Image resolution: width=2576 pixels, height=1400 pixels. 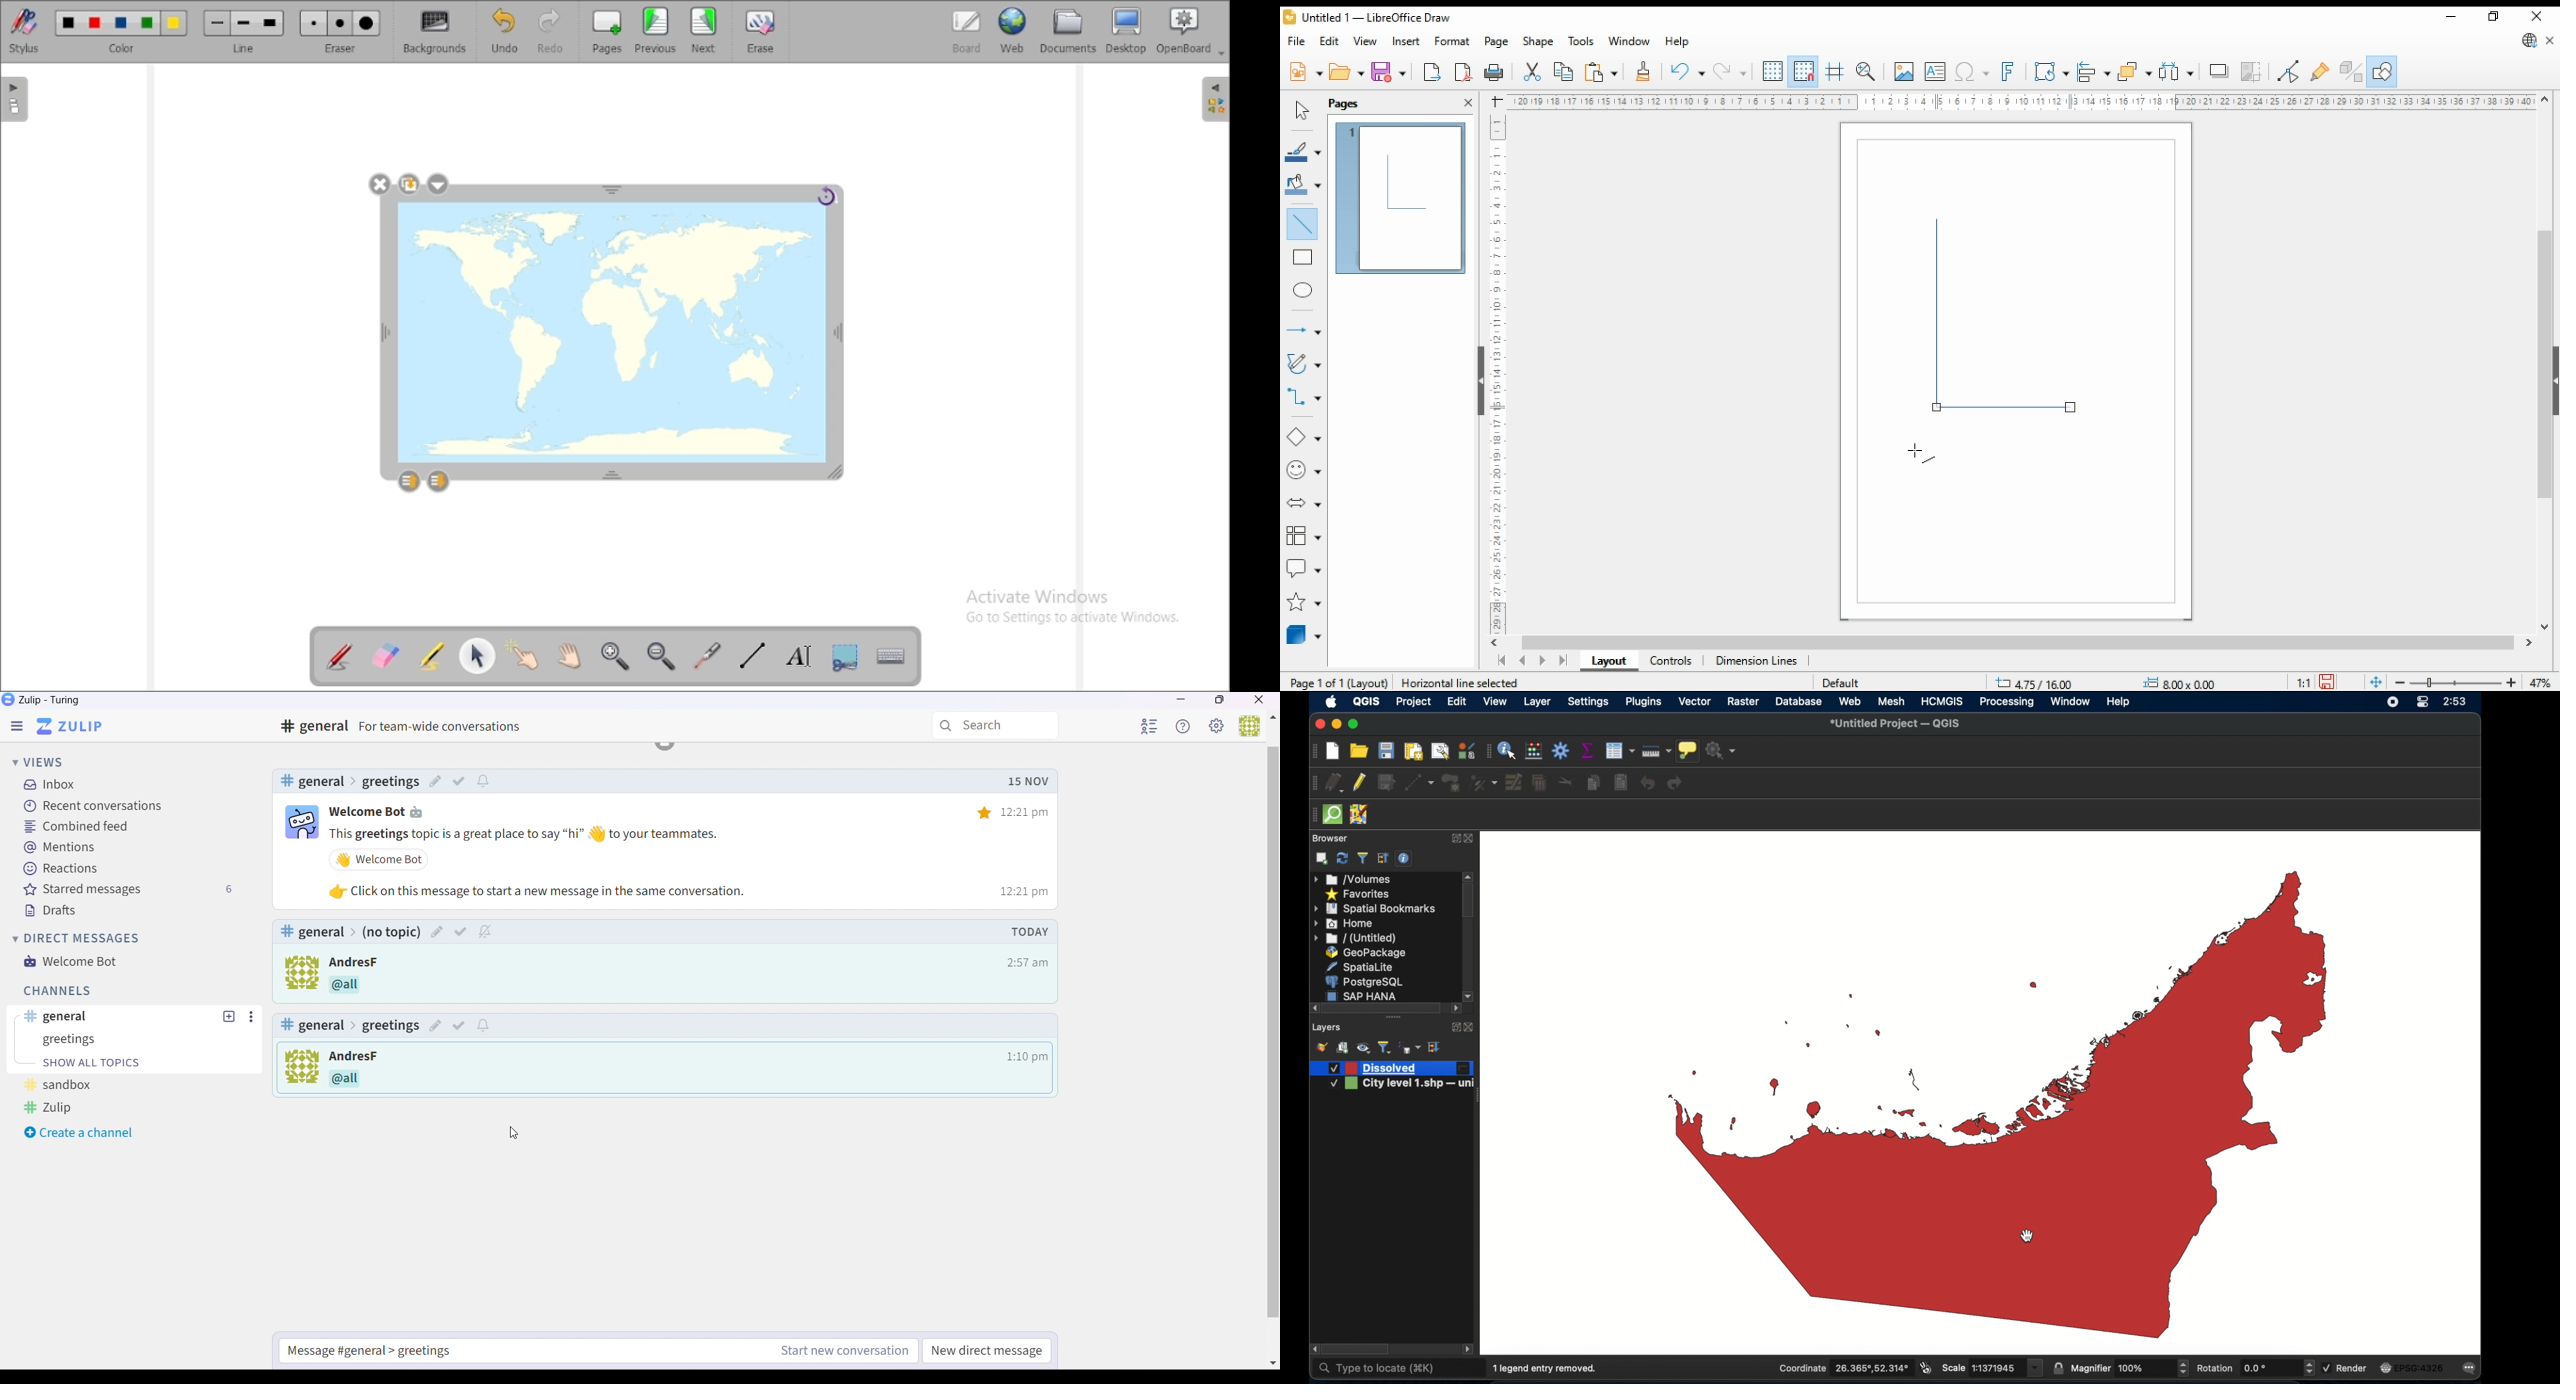 I want to click on page 1, so click(x=1403, y=195).